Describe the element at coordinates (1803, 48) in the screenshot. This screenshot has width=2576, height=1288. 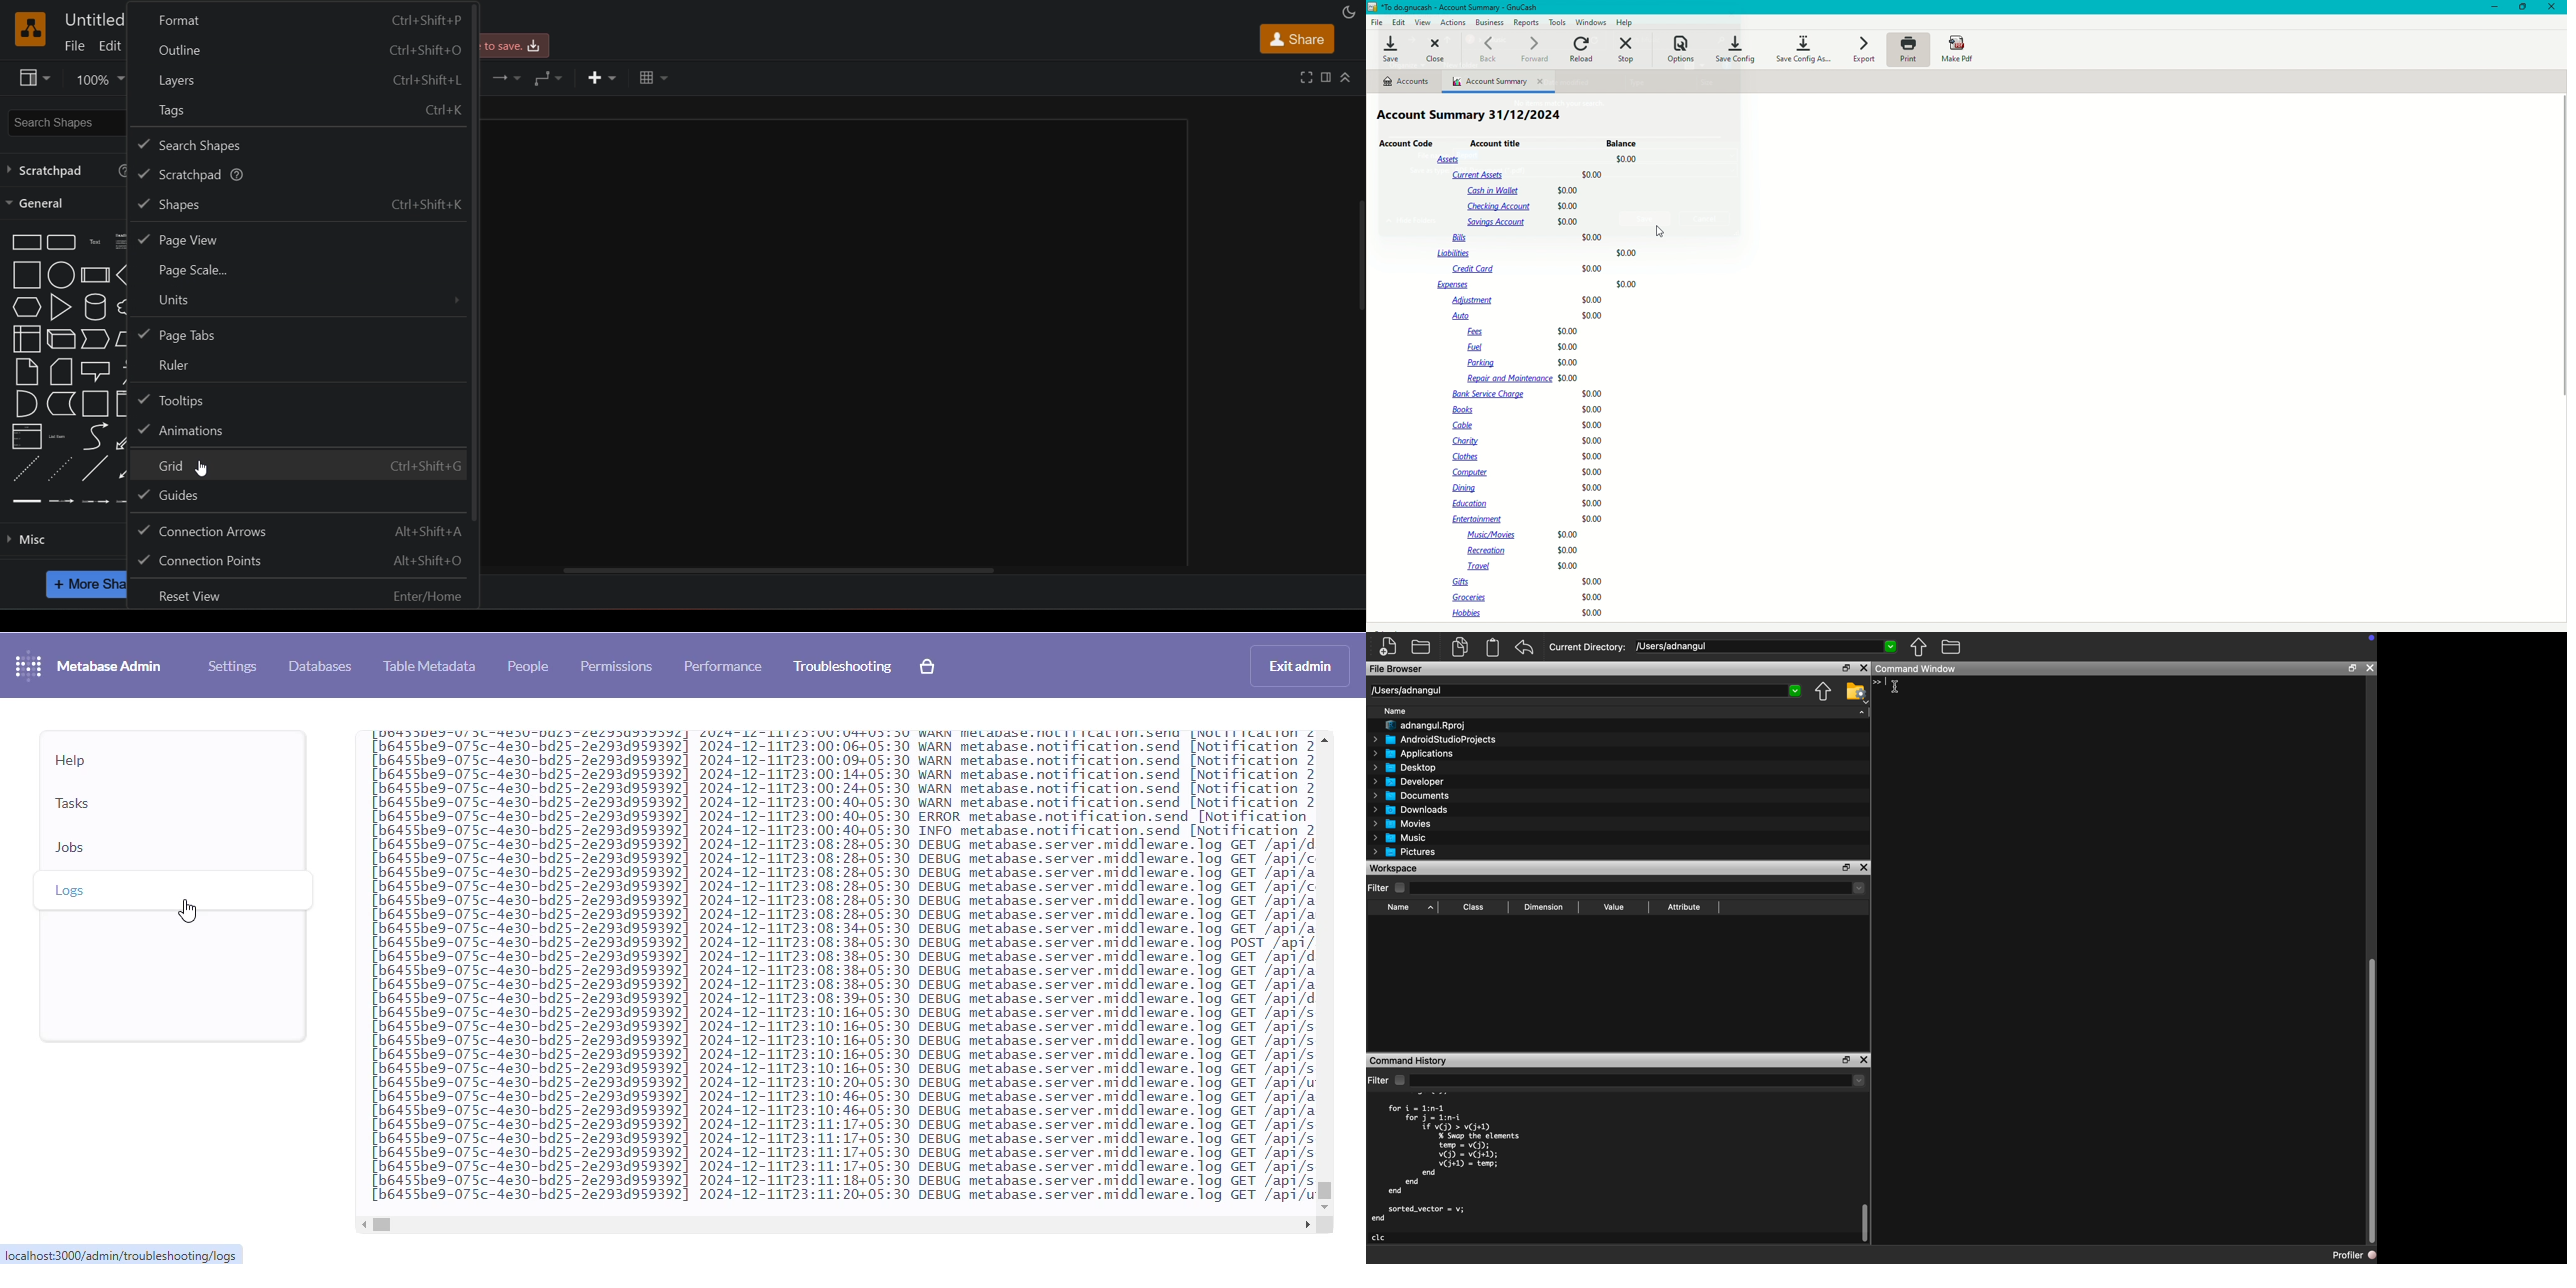
I see `Save Config as` at that location.